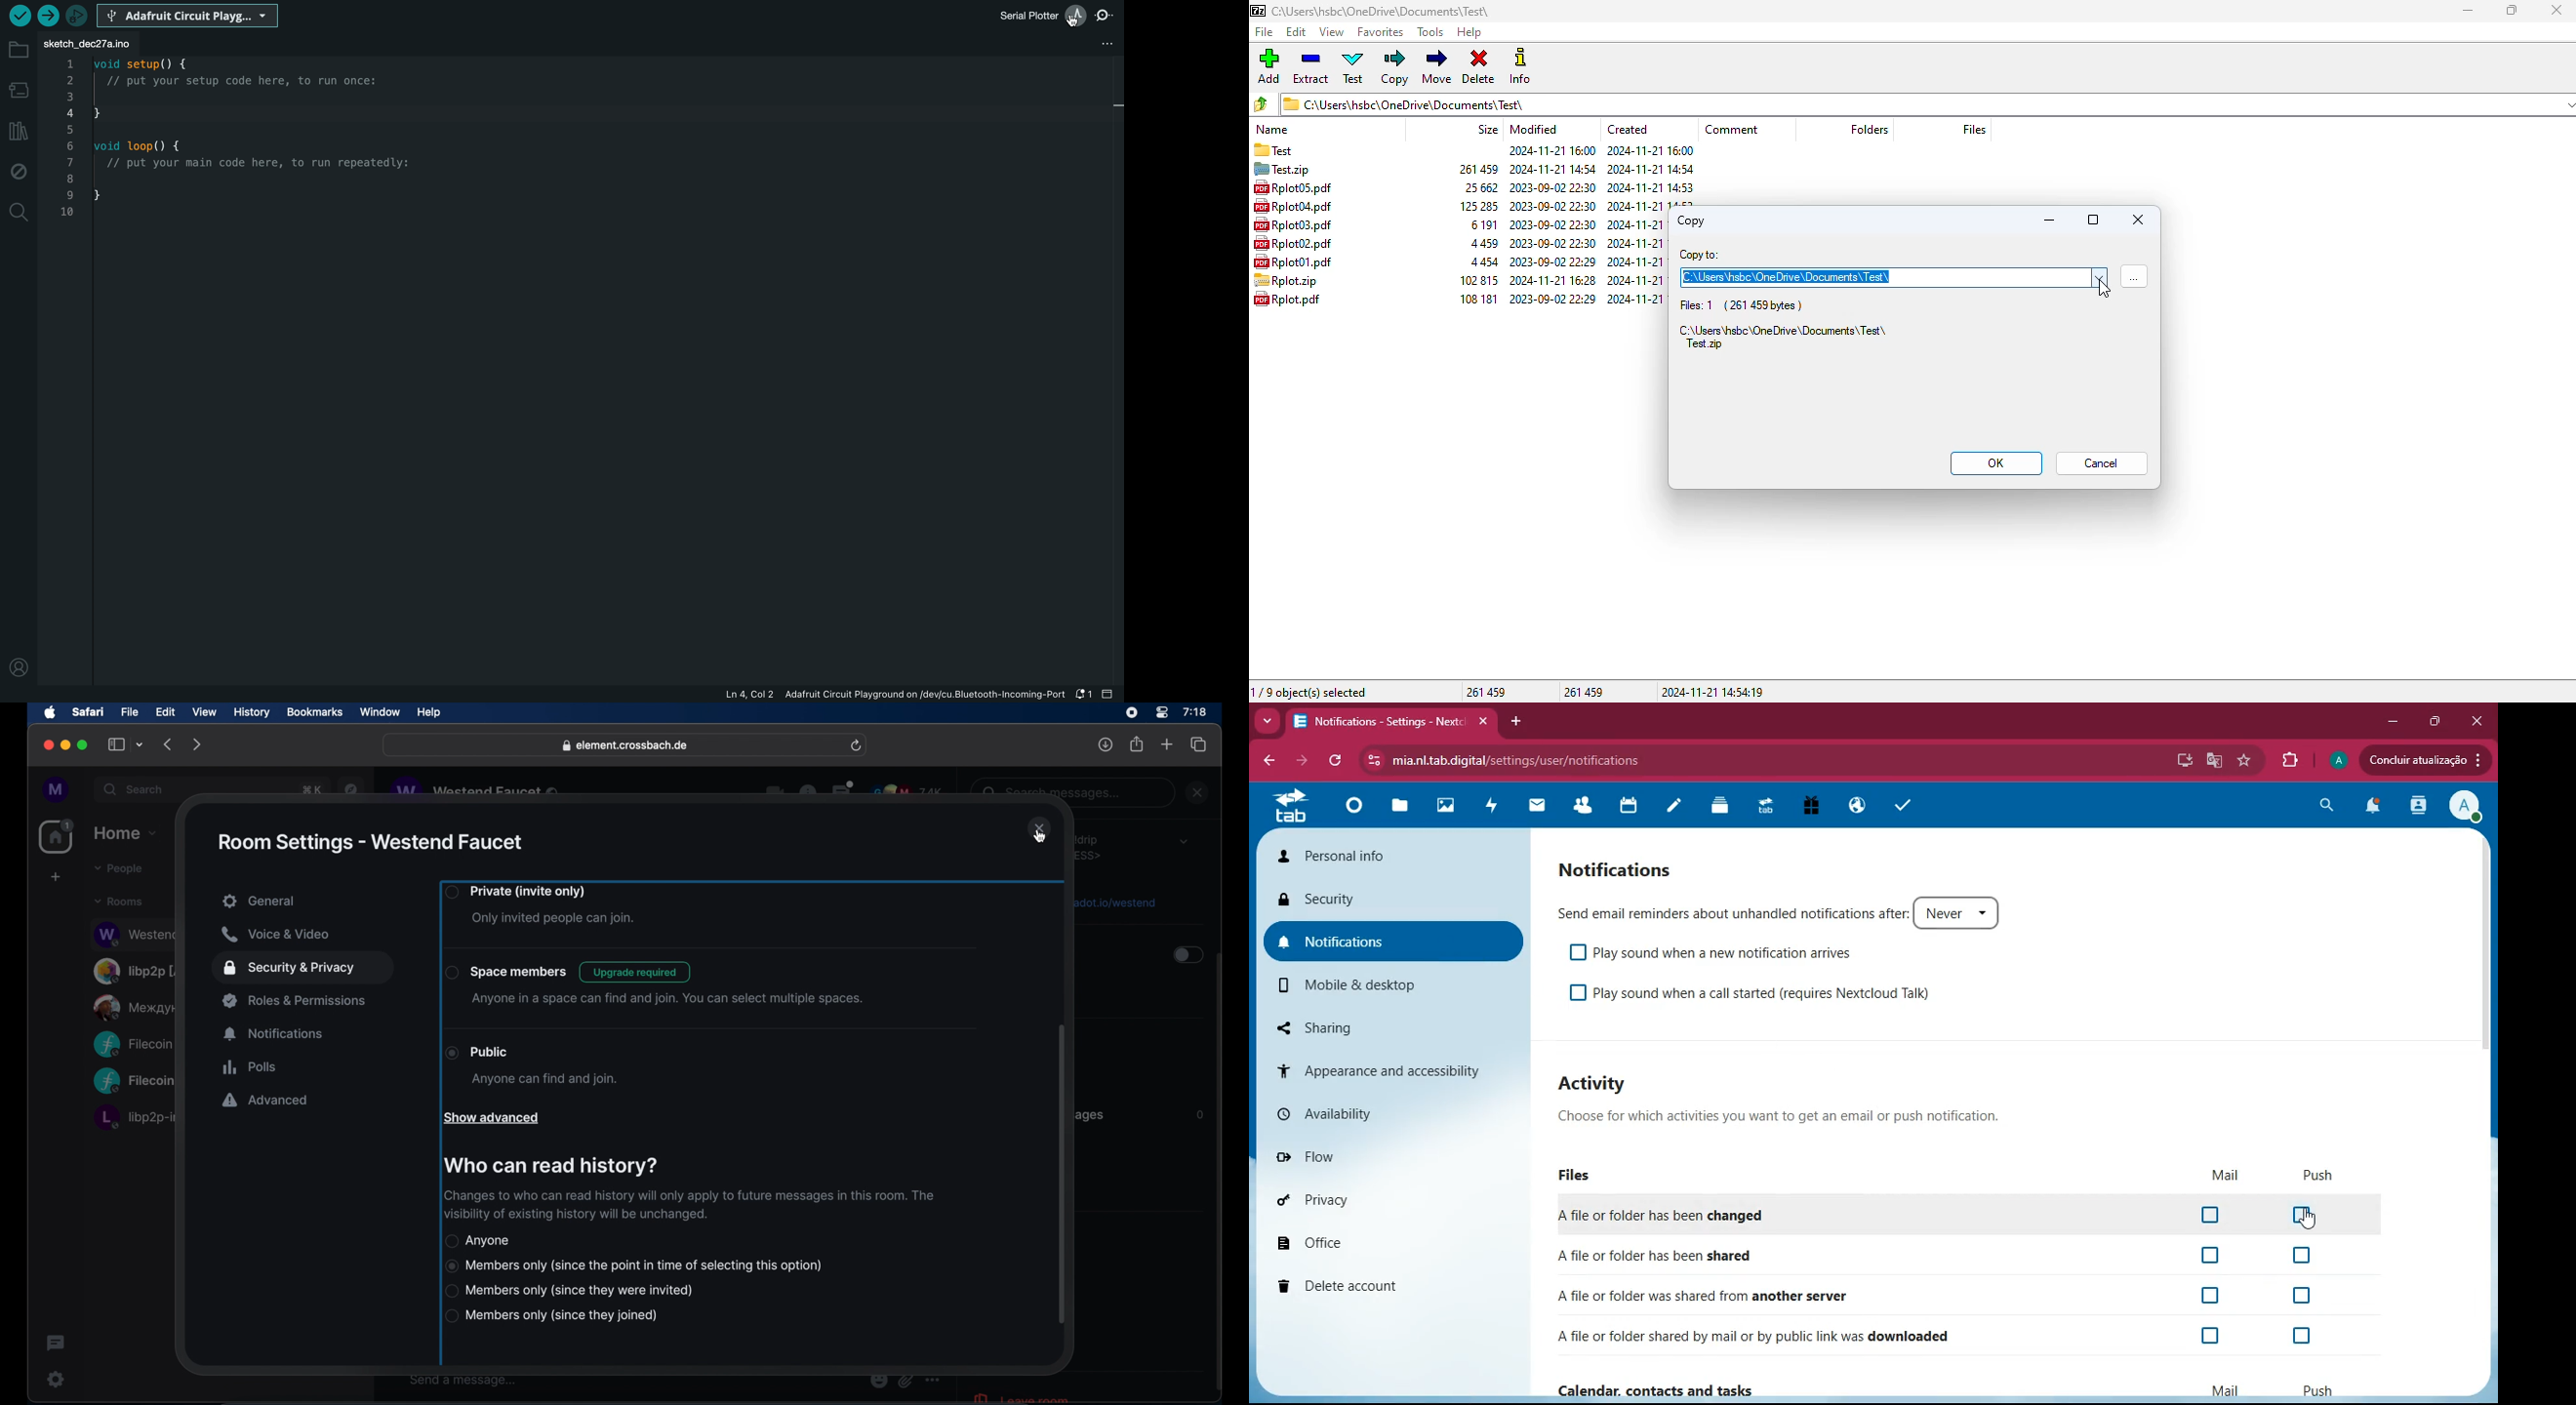 This screenshot has height=1428, width=2576. Describe the element at coordinates (1693, 1214) in the screenshot. I see `changed` at that location.